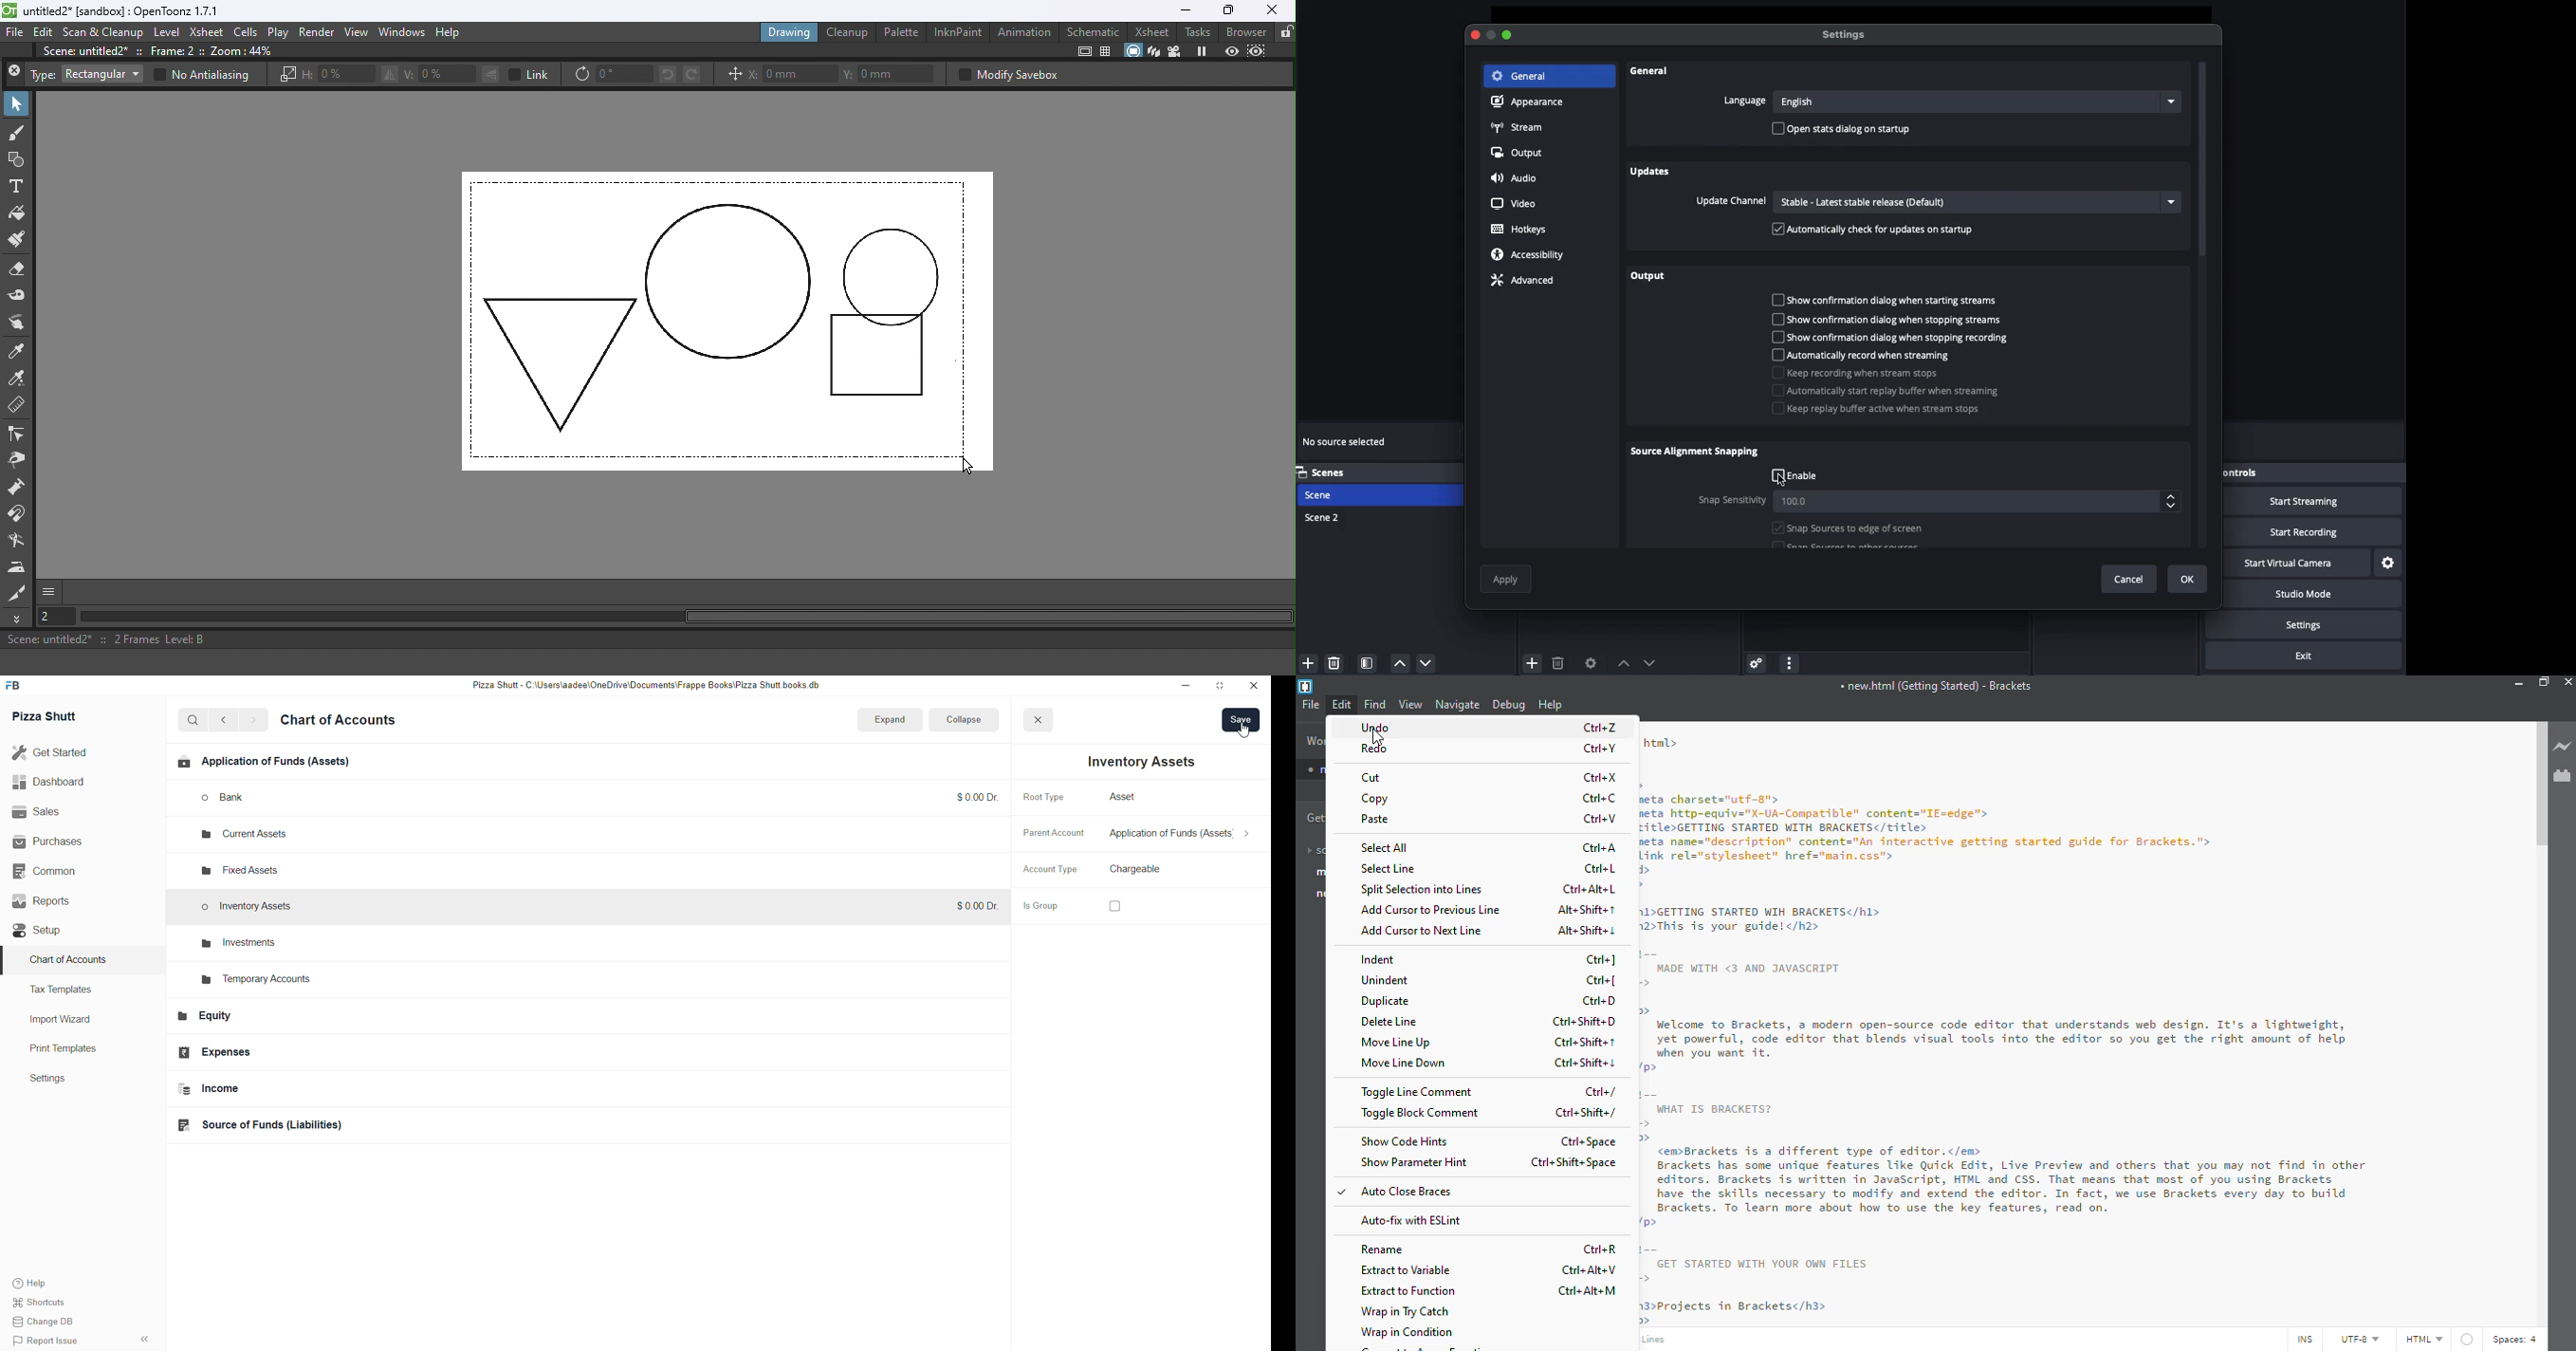 The width and height of the screenshot is (2576, 1372). What do you see at coordinates (692, 73) in the screenshot?
I see `Rotate selection right` at bounding box center [692, 73].